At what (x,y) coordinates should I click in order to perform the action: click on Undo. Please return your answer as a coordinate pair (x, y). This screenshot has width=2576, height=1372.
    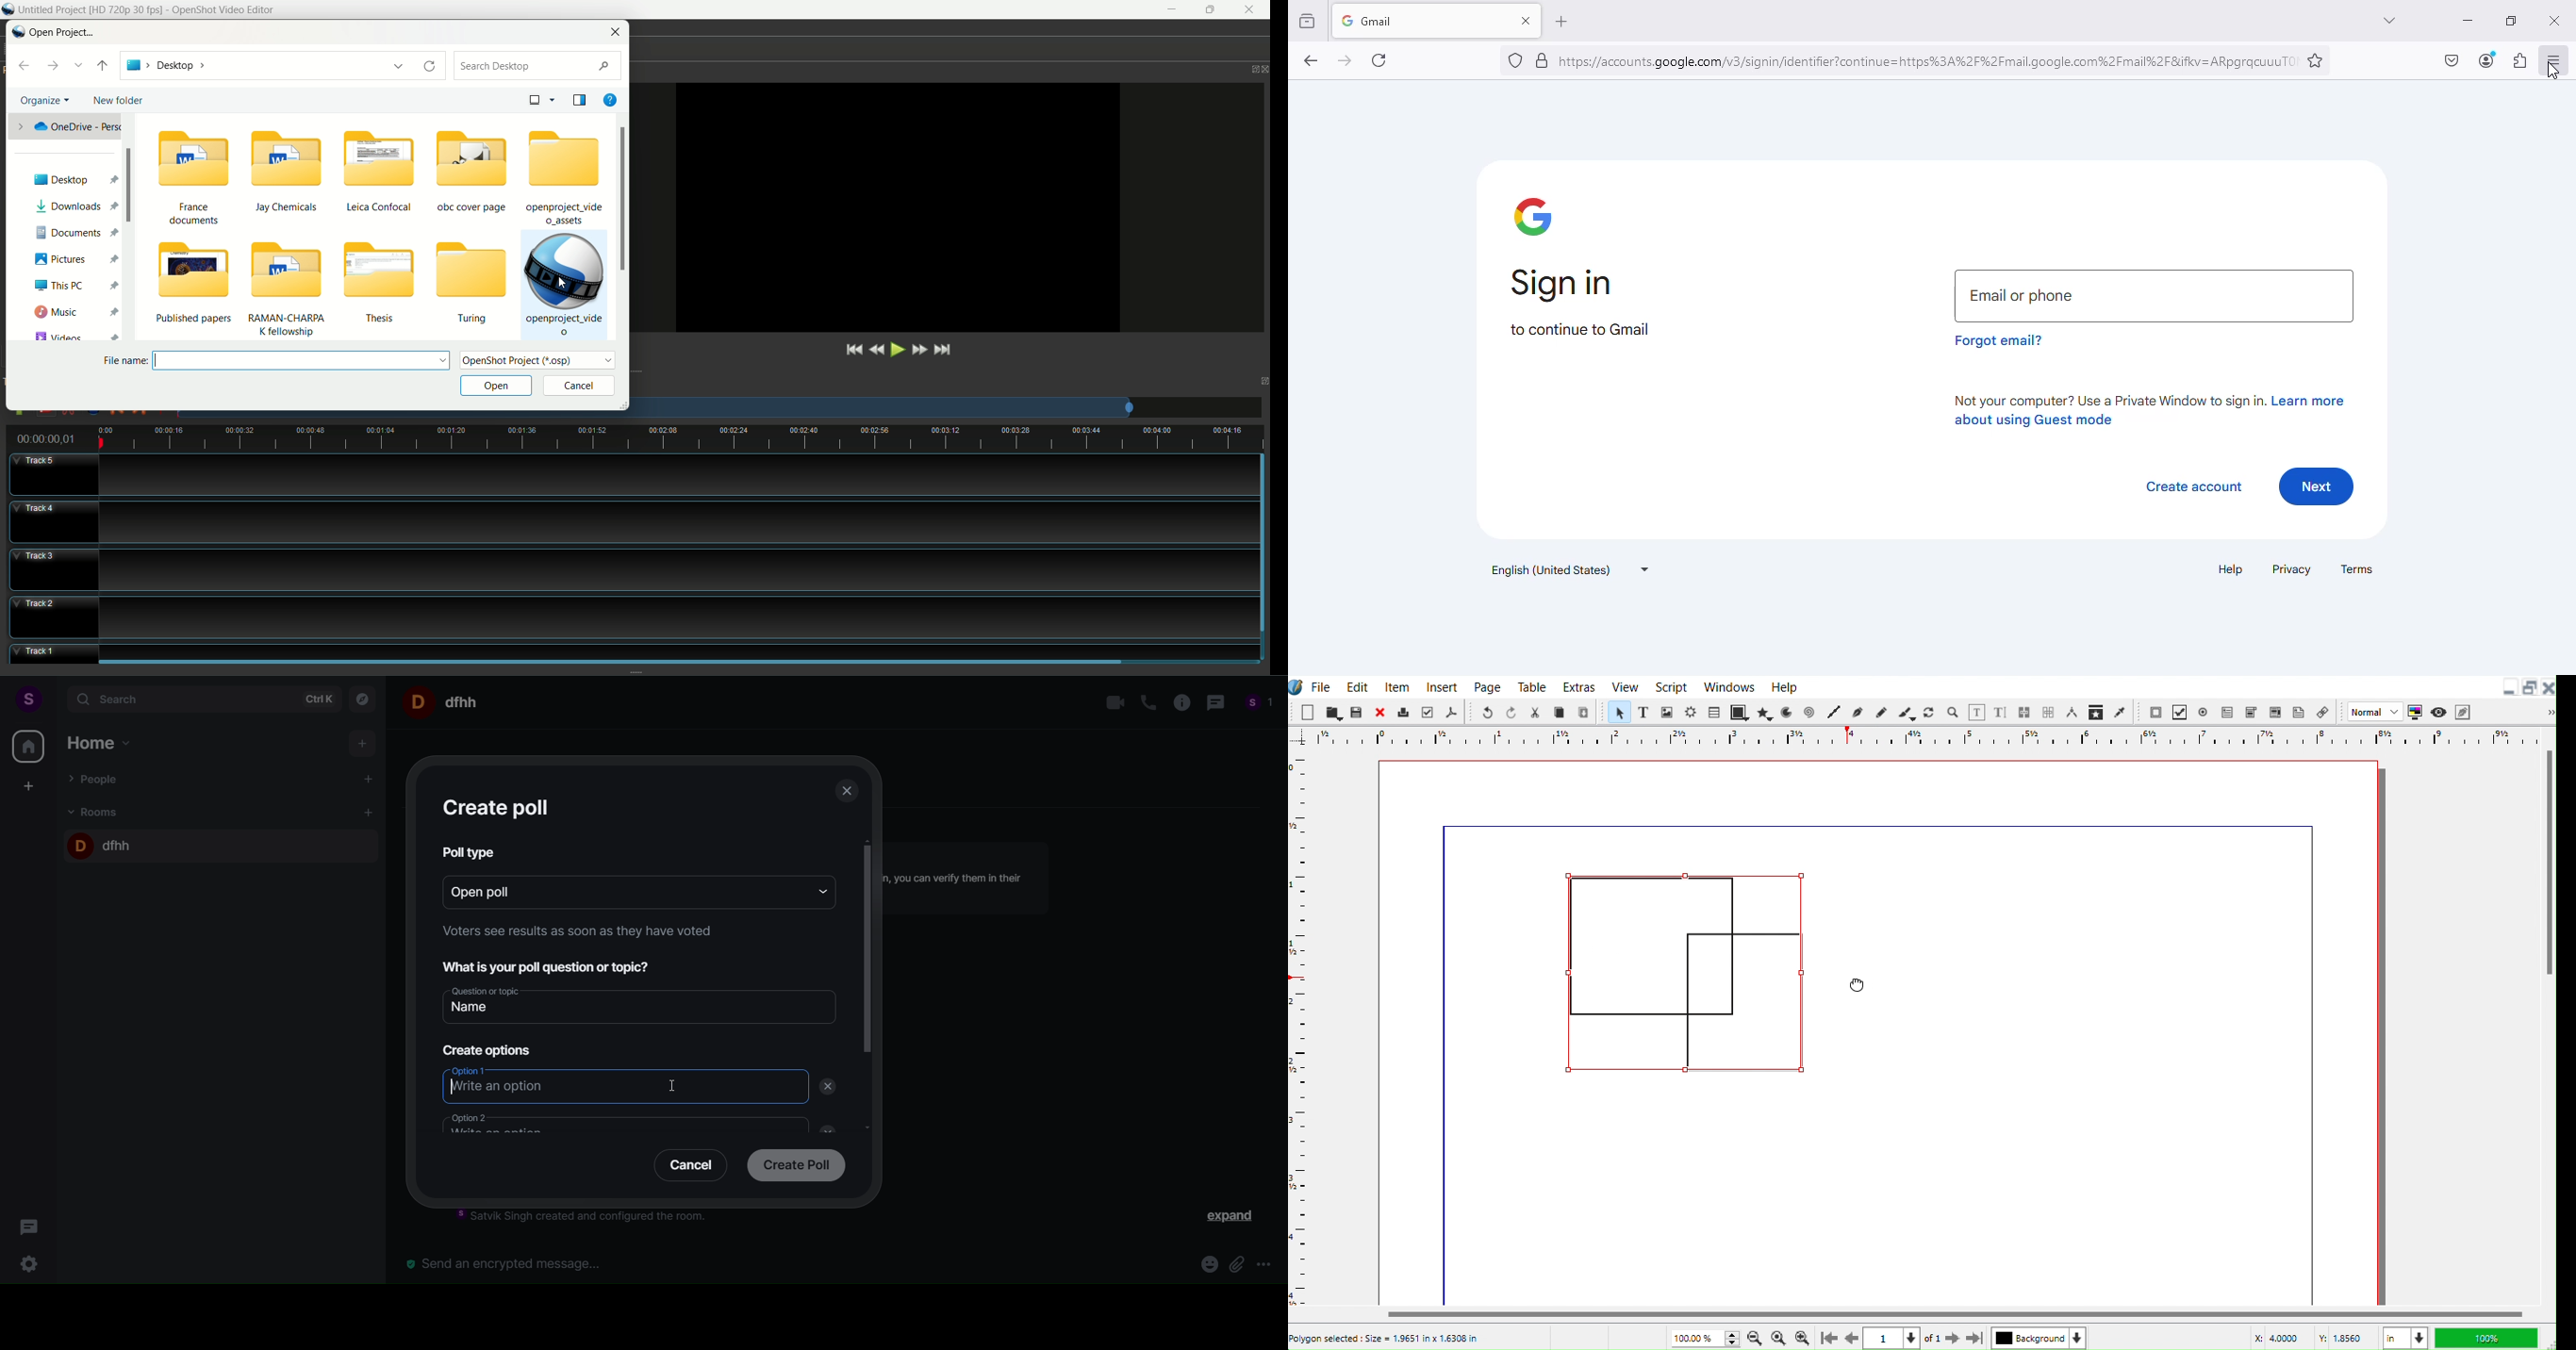
    Looking at the image, I should click on (1487, 711).